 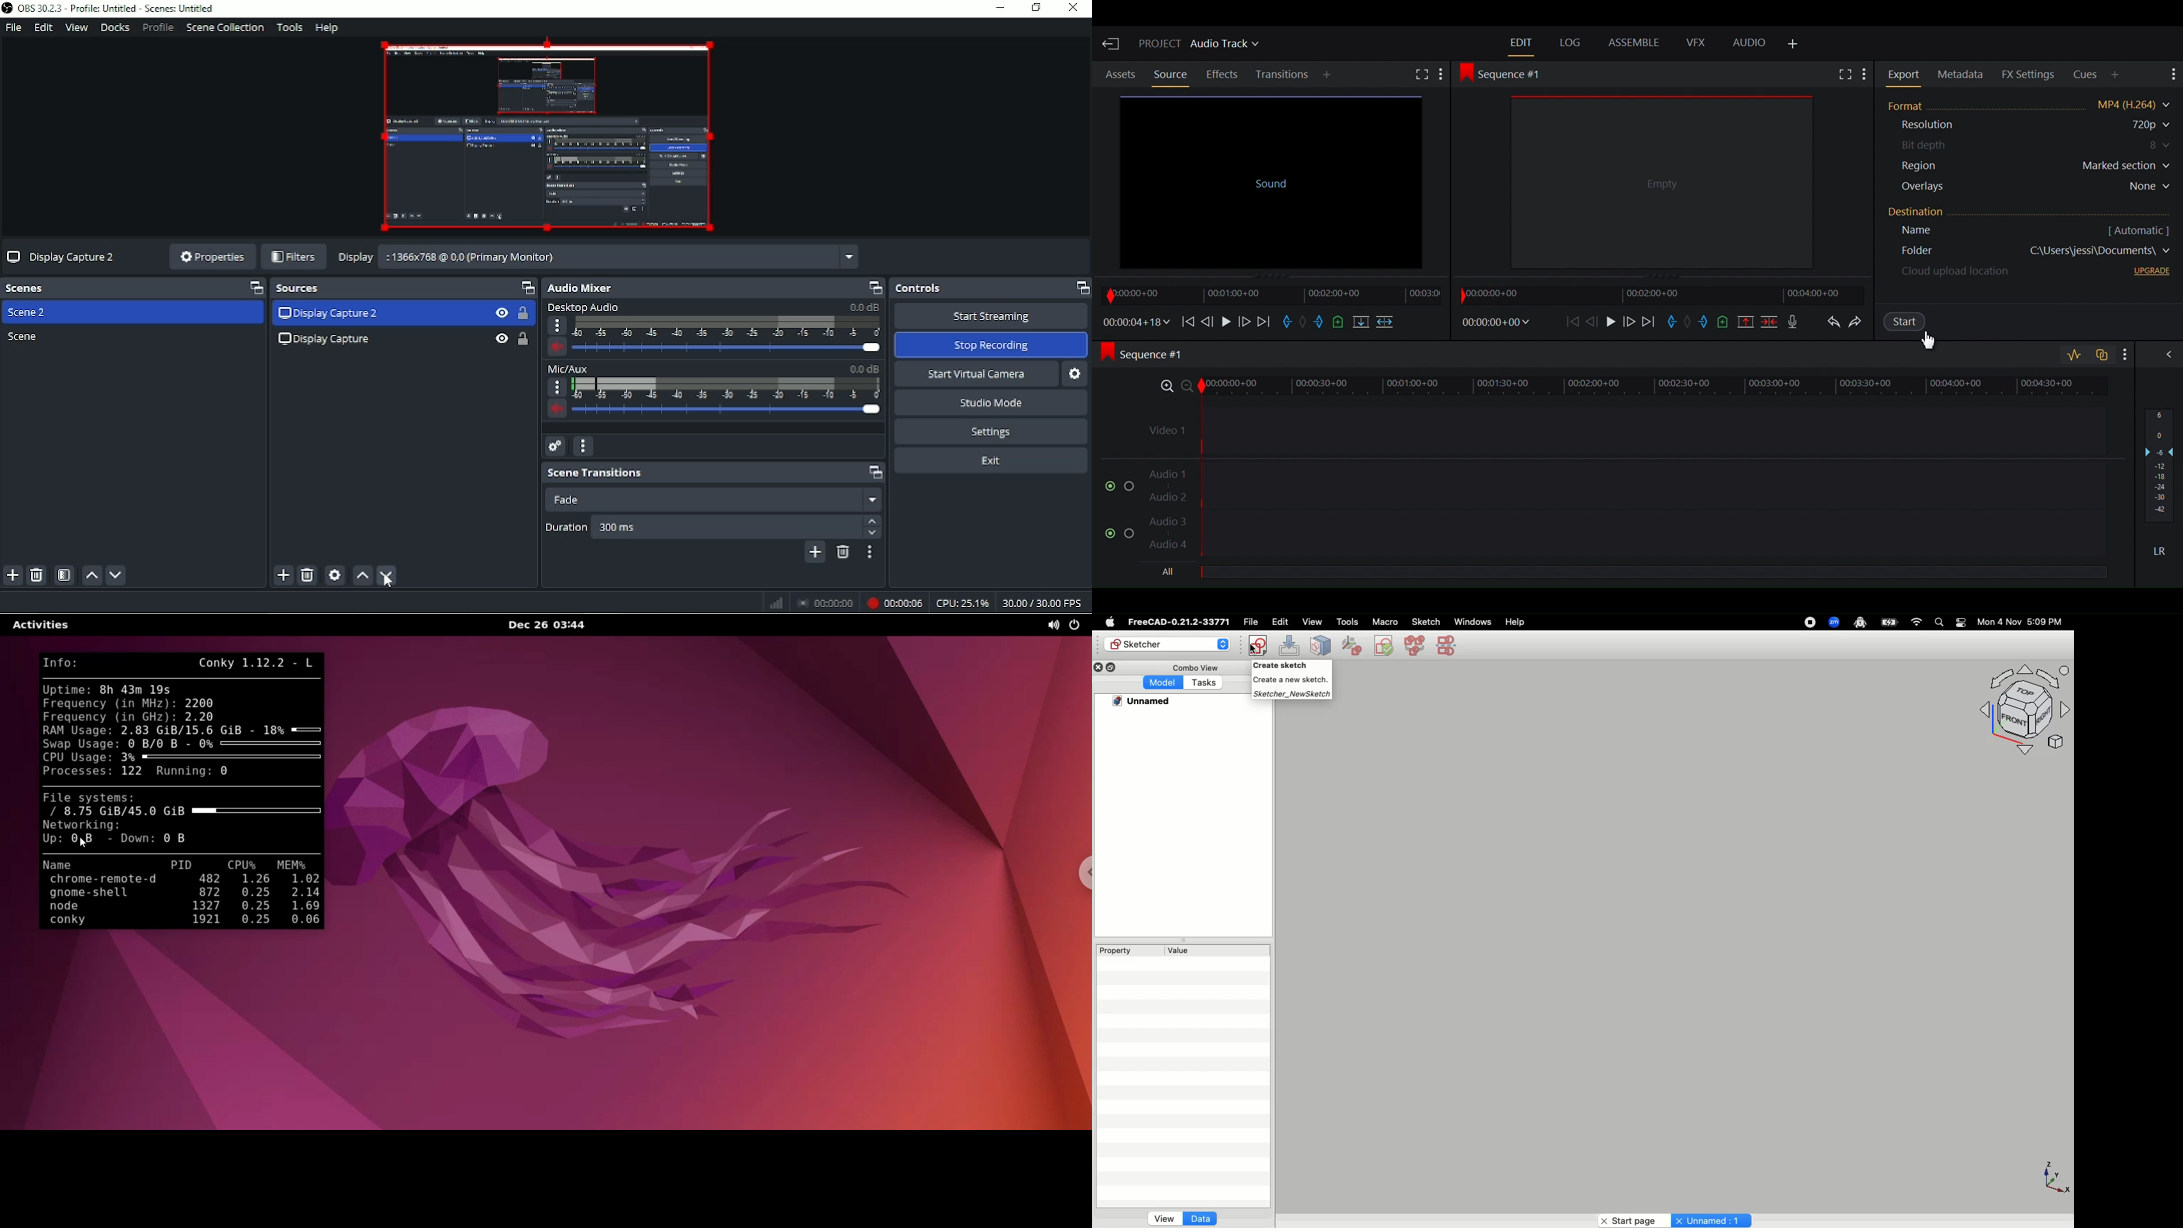 I want to click on Fullscreen, so click(x=1422, y=76).